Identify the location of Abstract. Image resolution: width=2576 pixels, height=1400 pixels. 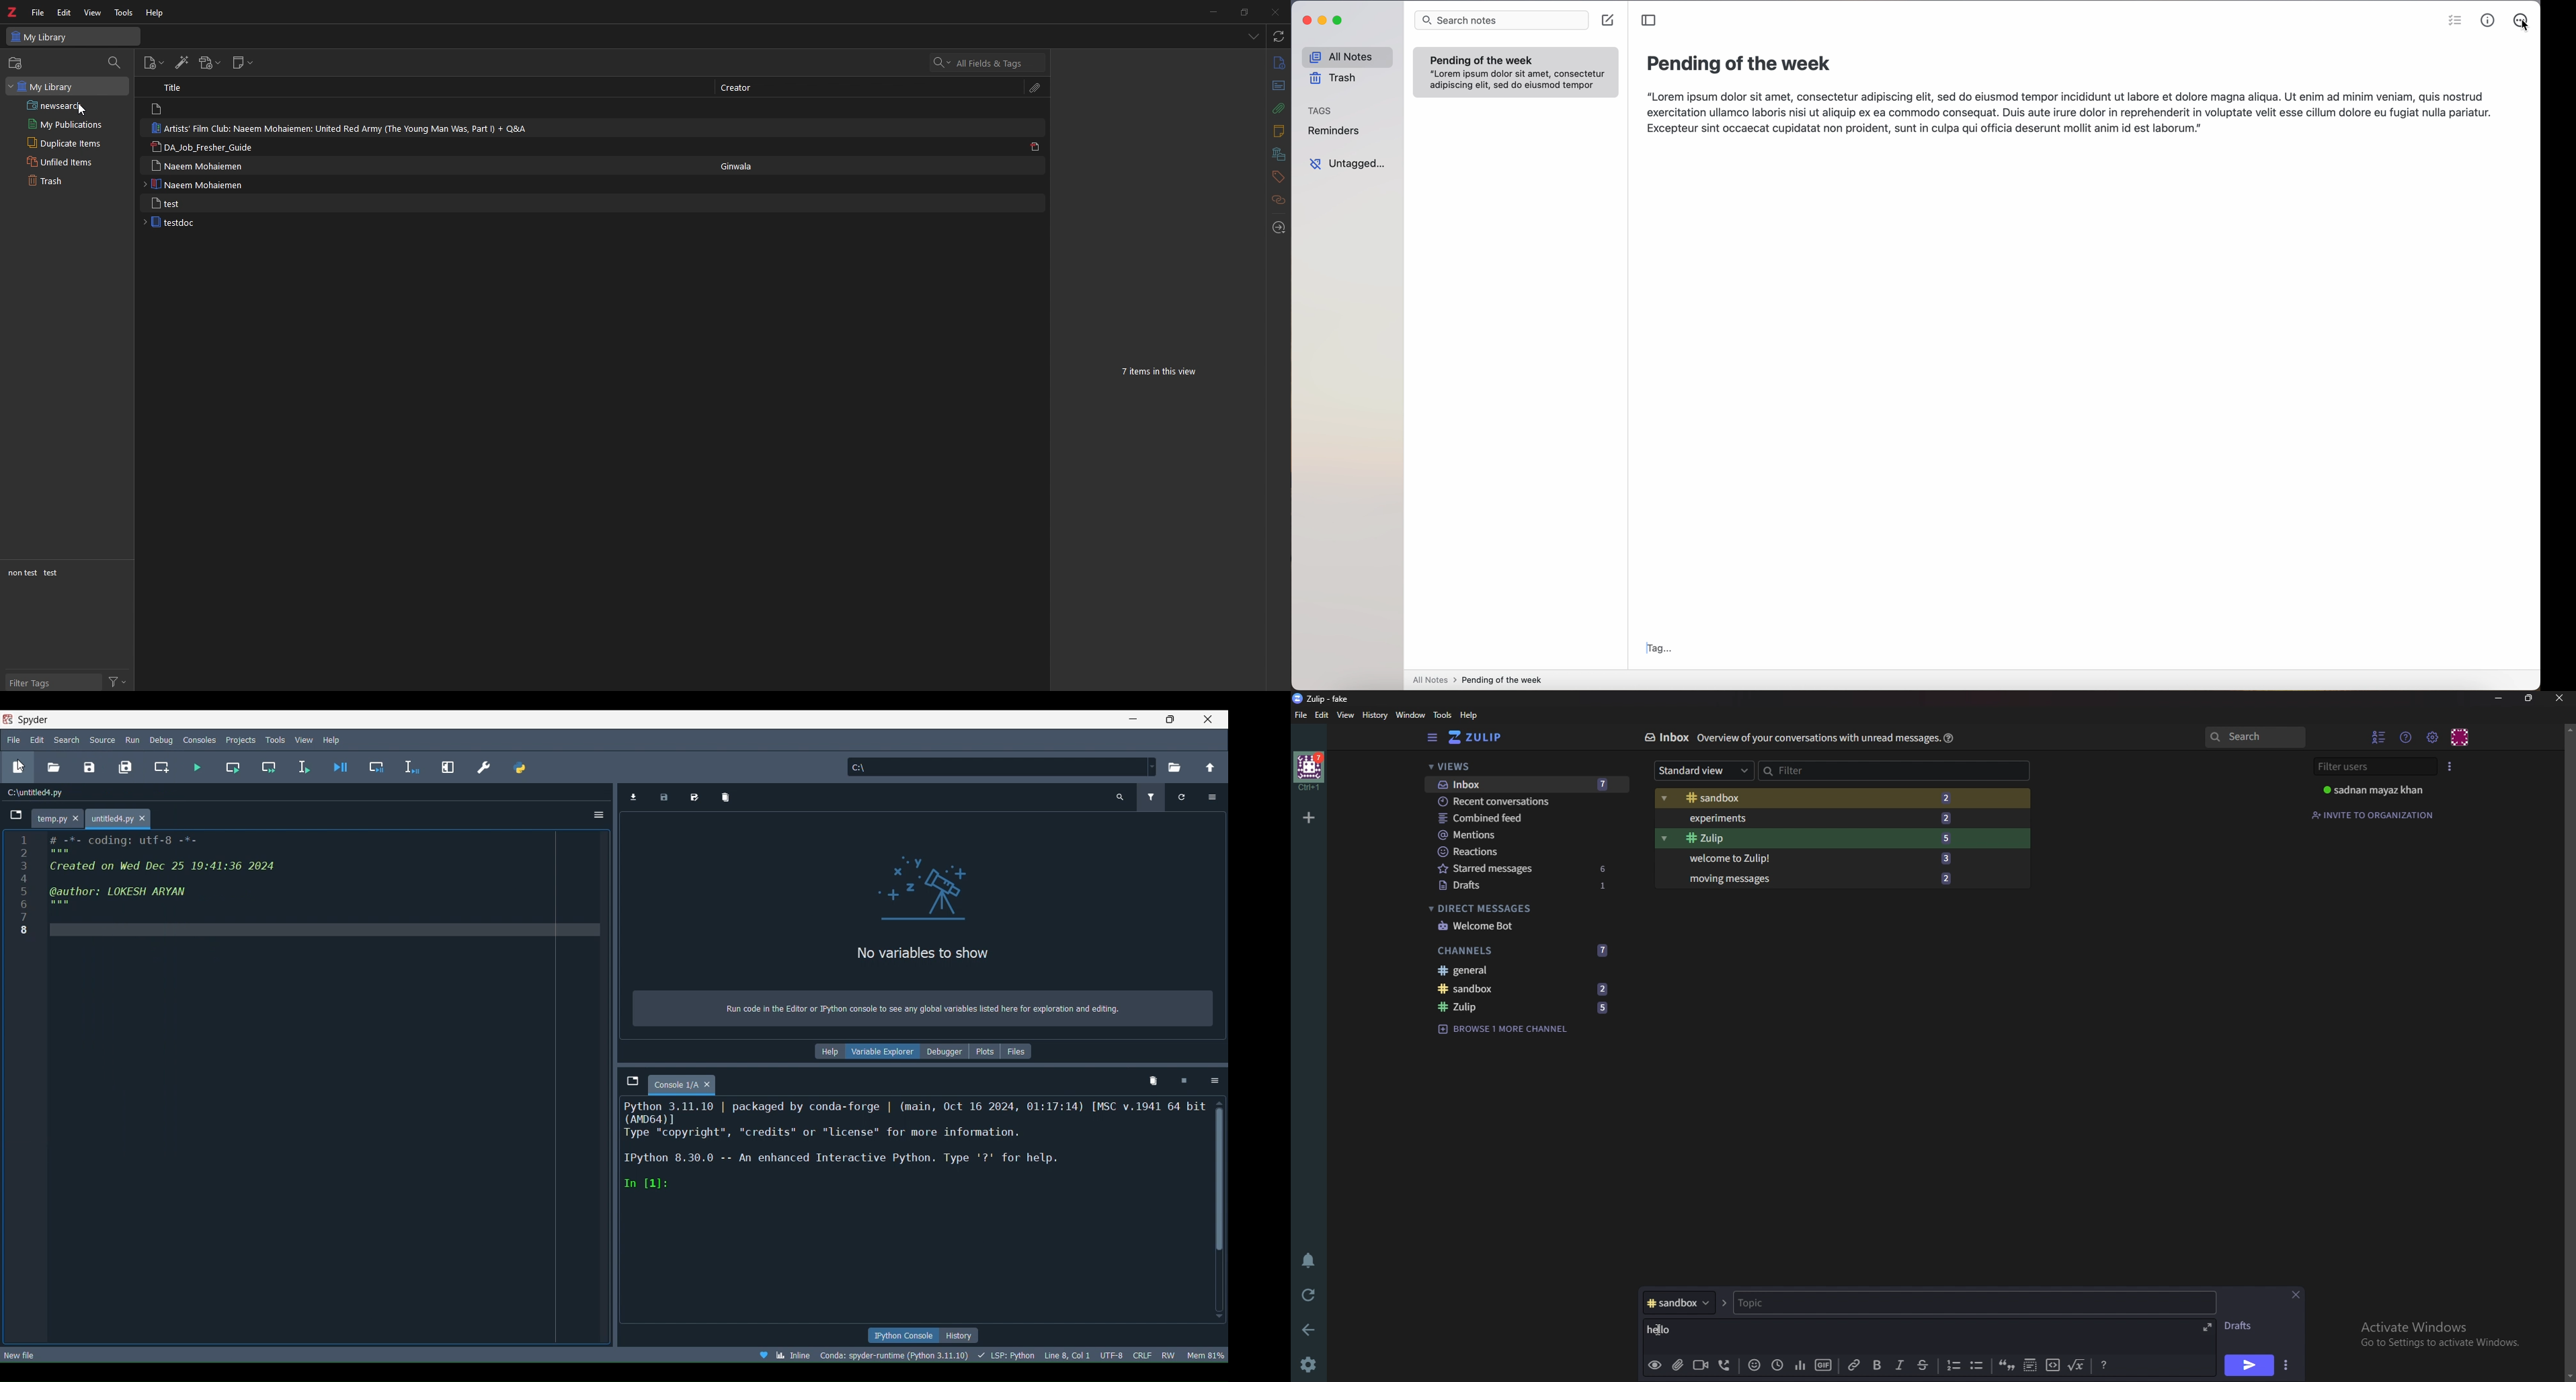
(1277, 83).